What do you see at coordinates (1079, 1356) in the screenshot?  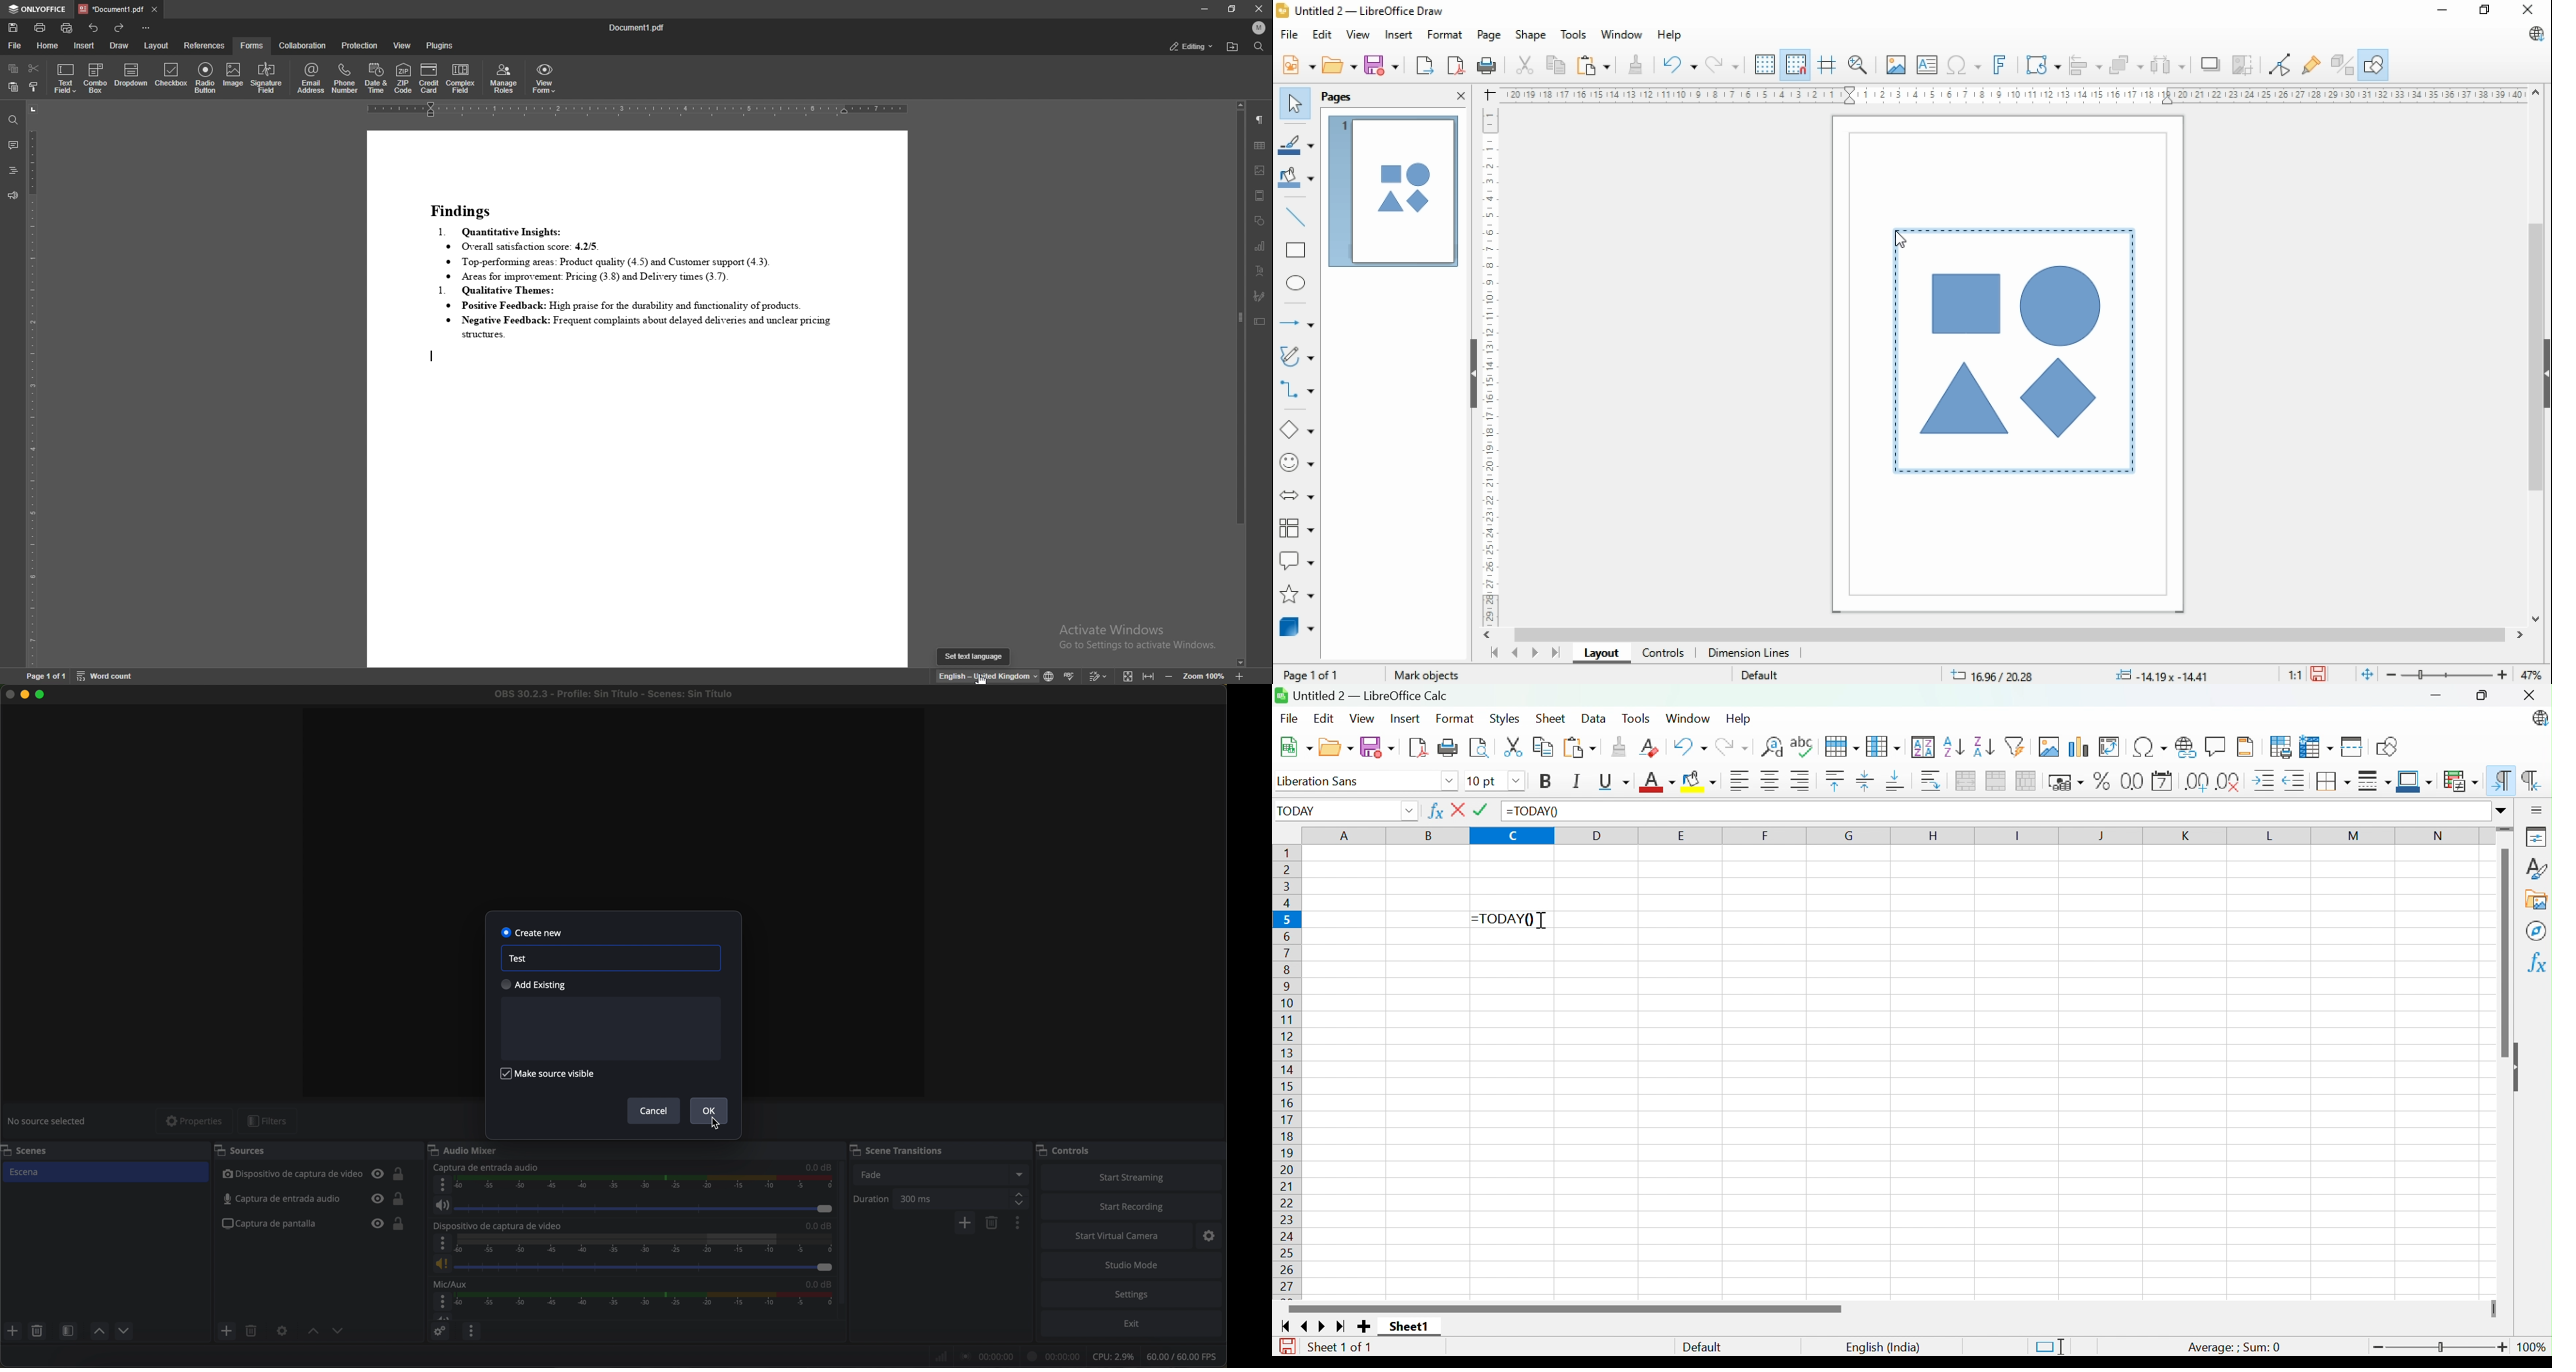 I see `data` at bounding box center [1079, 1356].